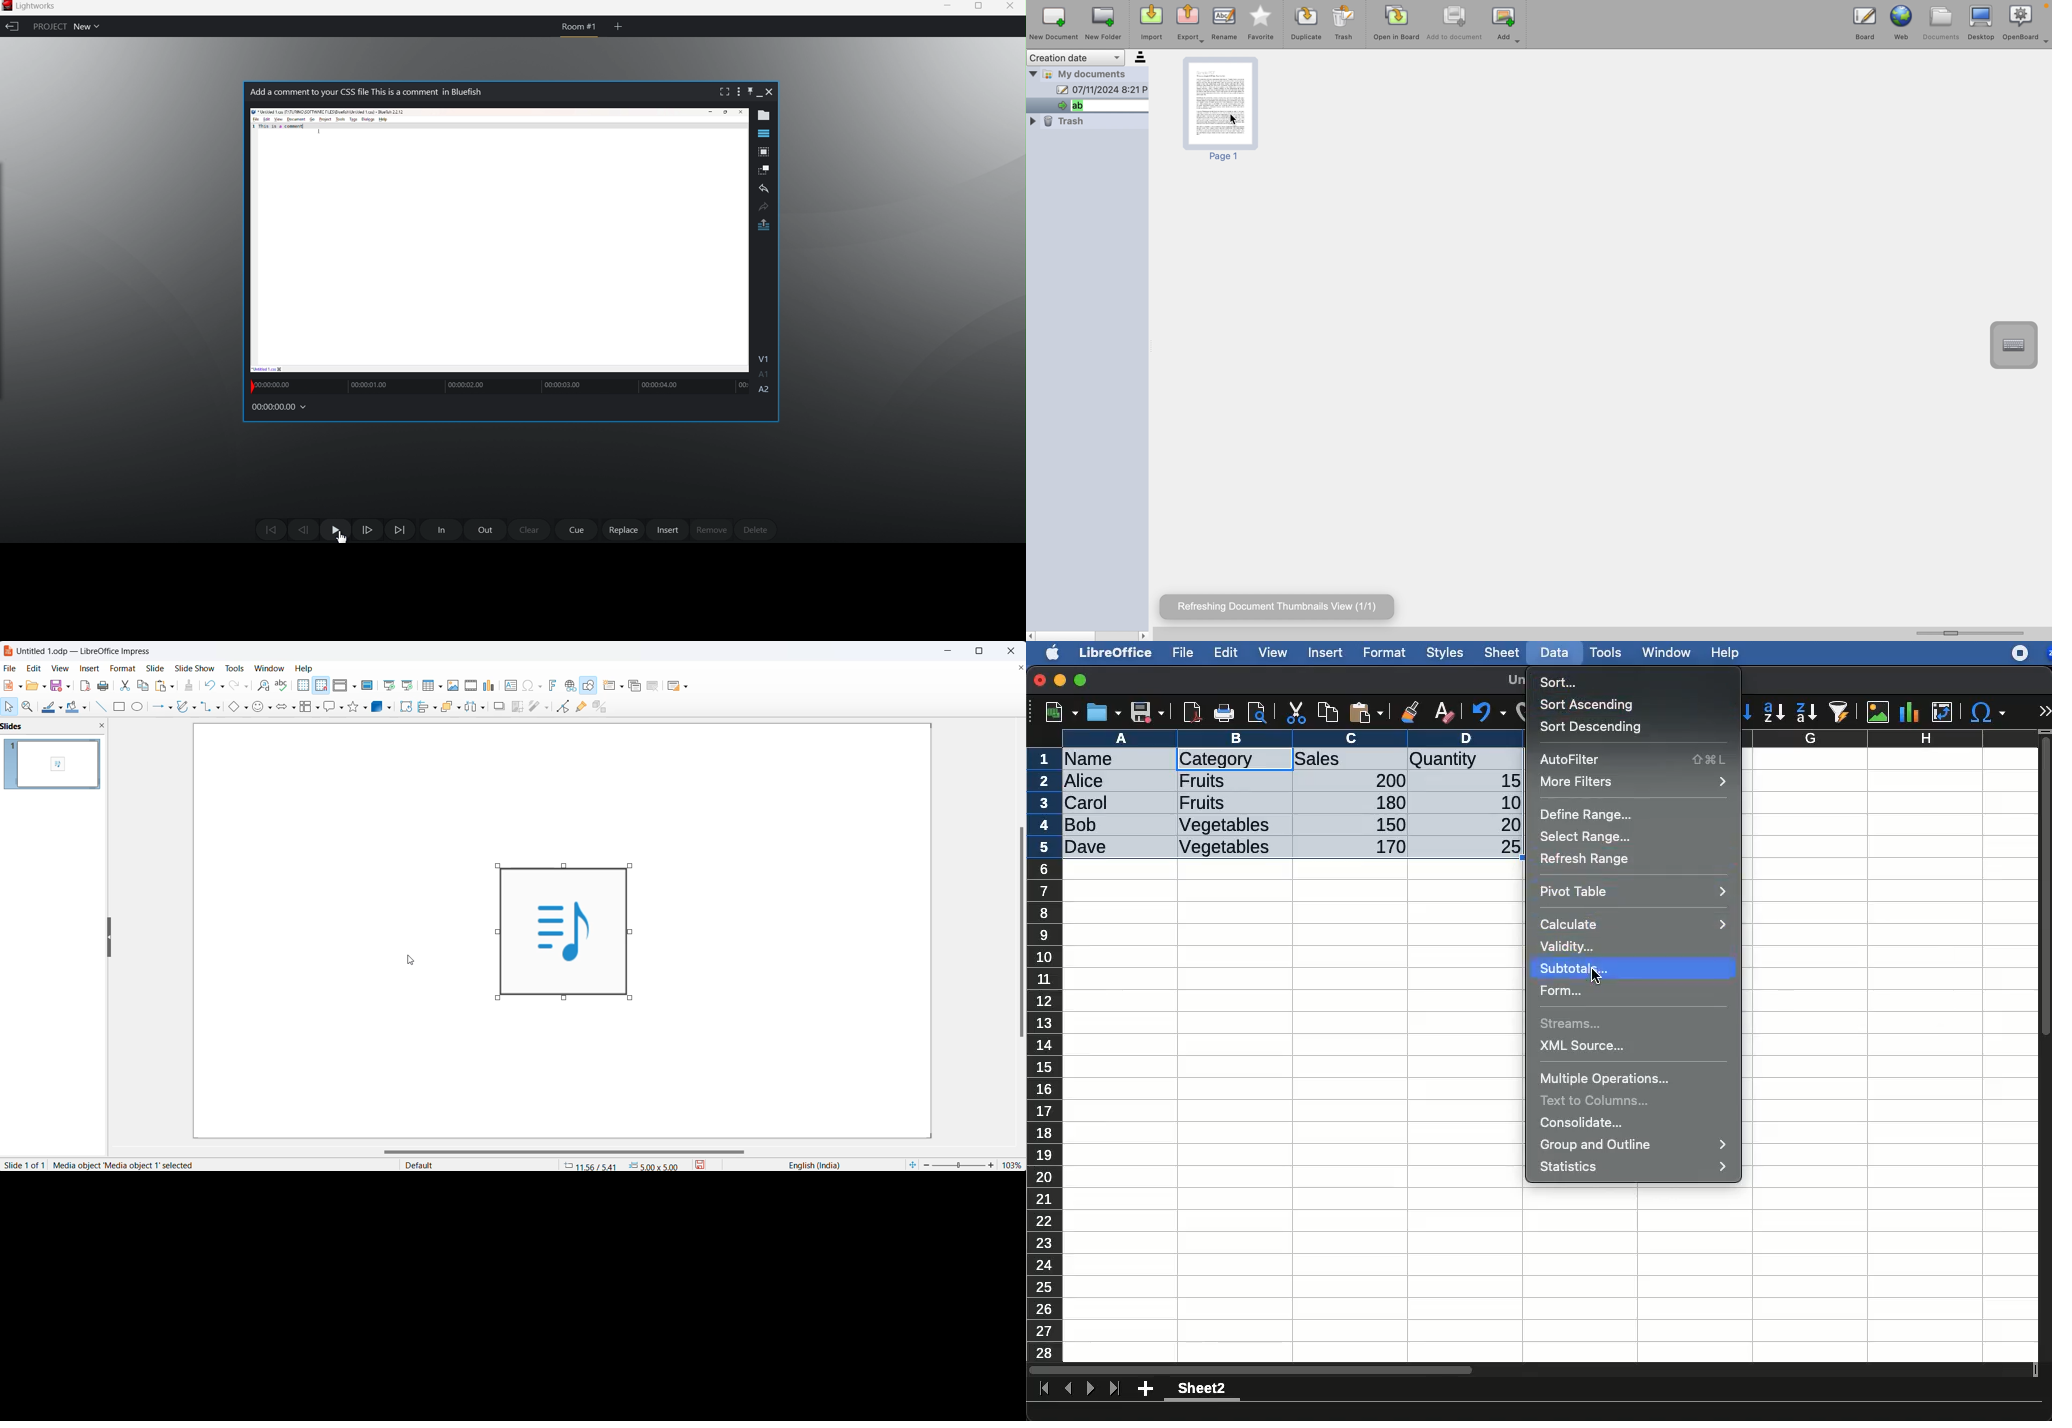  Describe the element at coordinates (102, 707) in the screenshot. I see `insert tool` at that location.